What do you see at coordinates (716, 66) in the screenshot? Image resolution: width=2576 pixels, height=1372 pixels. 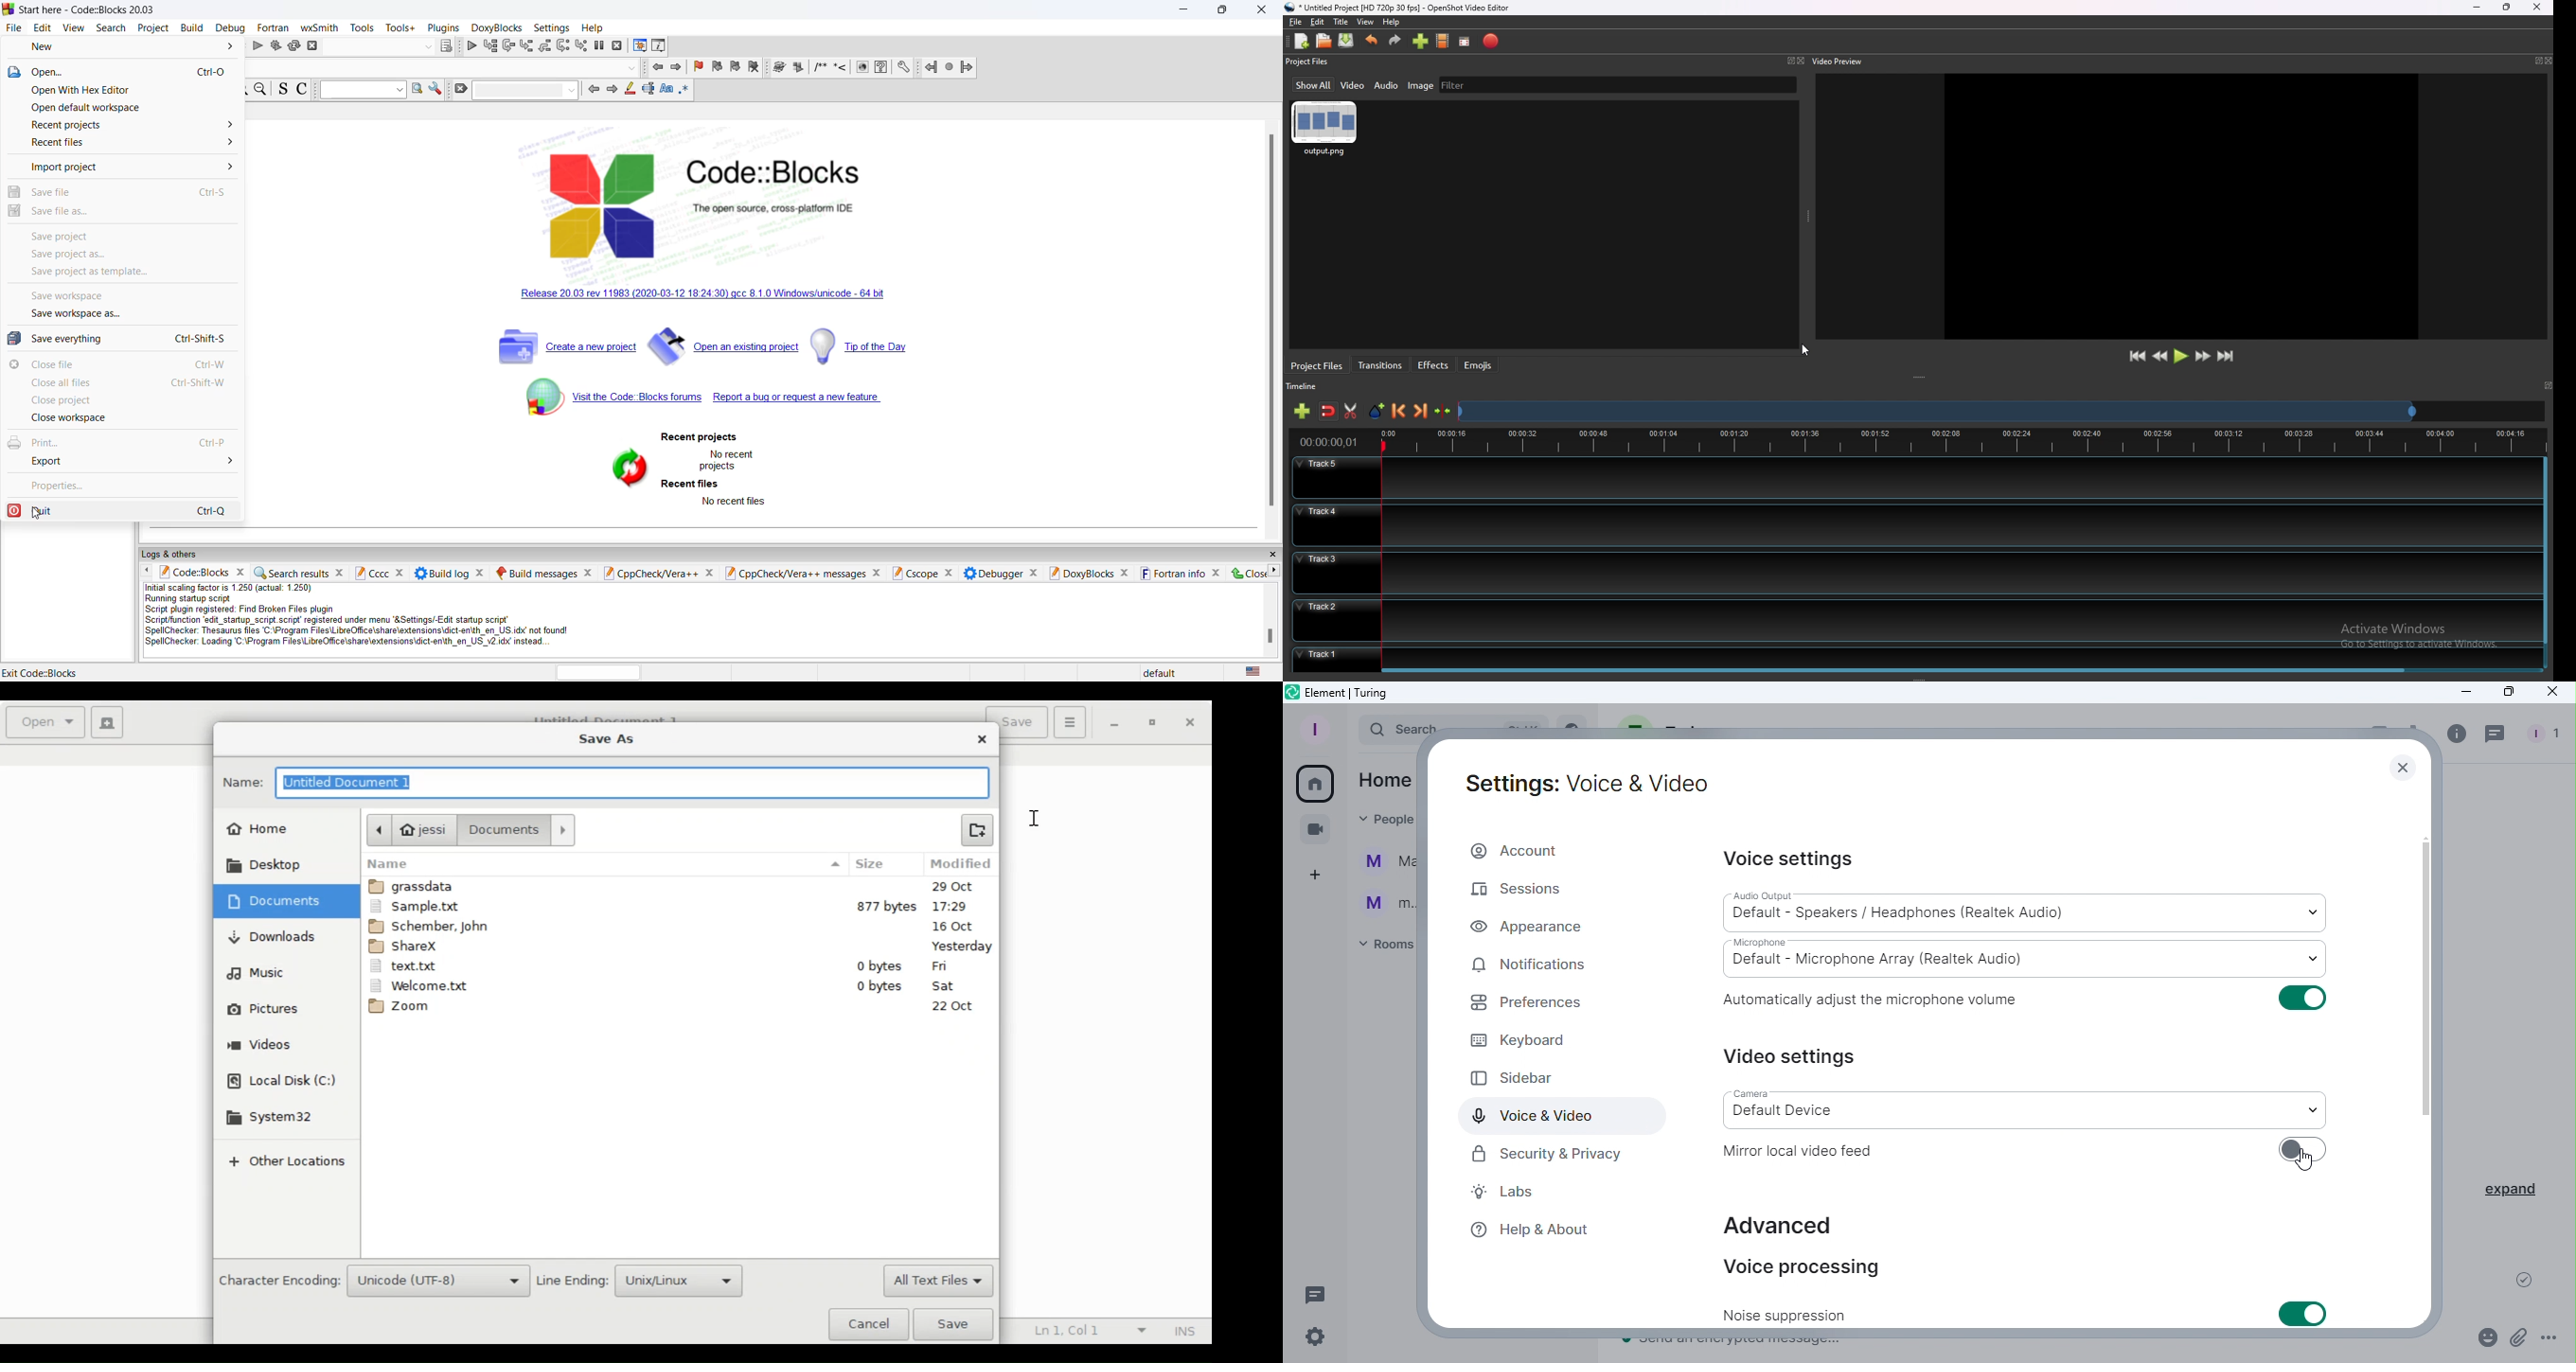 I see `previous book mark` at bounding box center [716, 66].